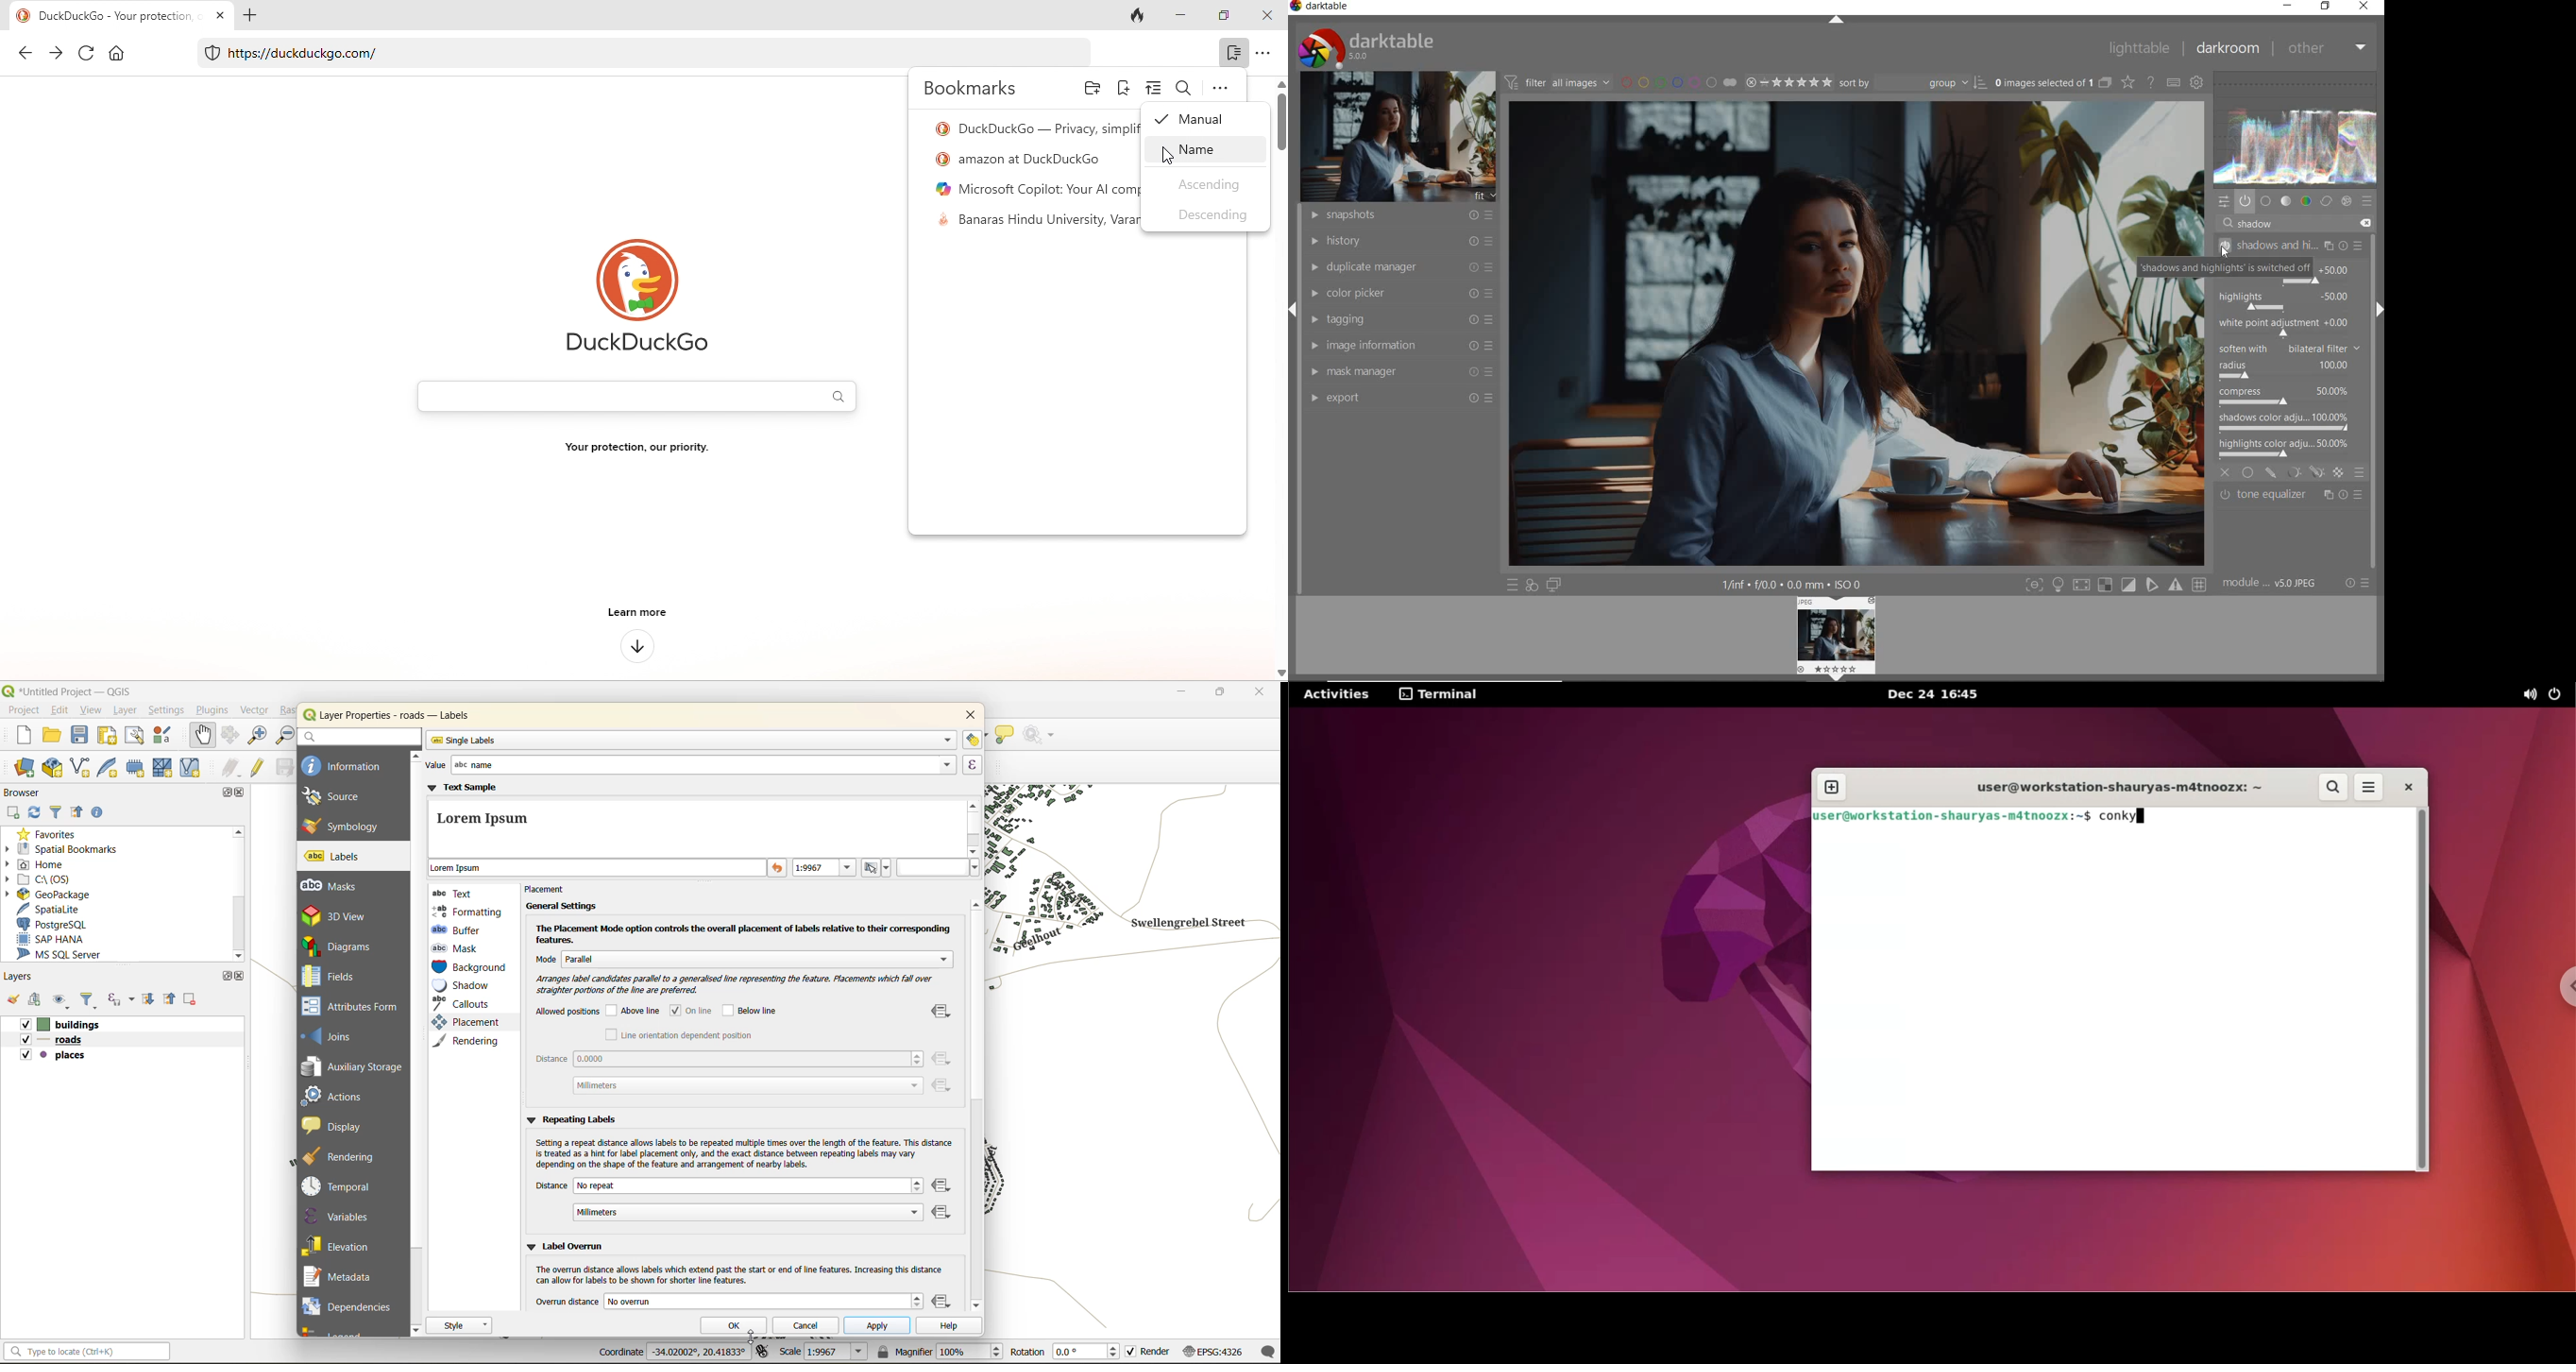 This screenshot has height=1372, width=2576. Describe the element at coordinates (635, 612) in the screenshot. I see `learn more` at that location.